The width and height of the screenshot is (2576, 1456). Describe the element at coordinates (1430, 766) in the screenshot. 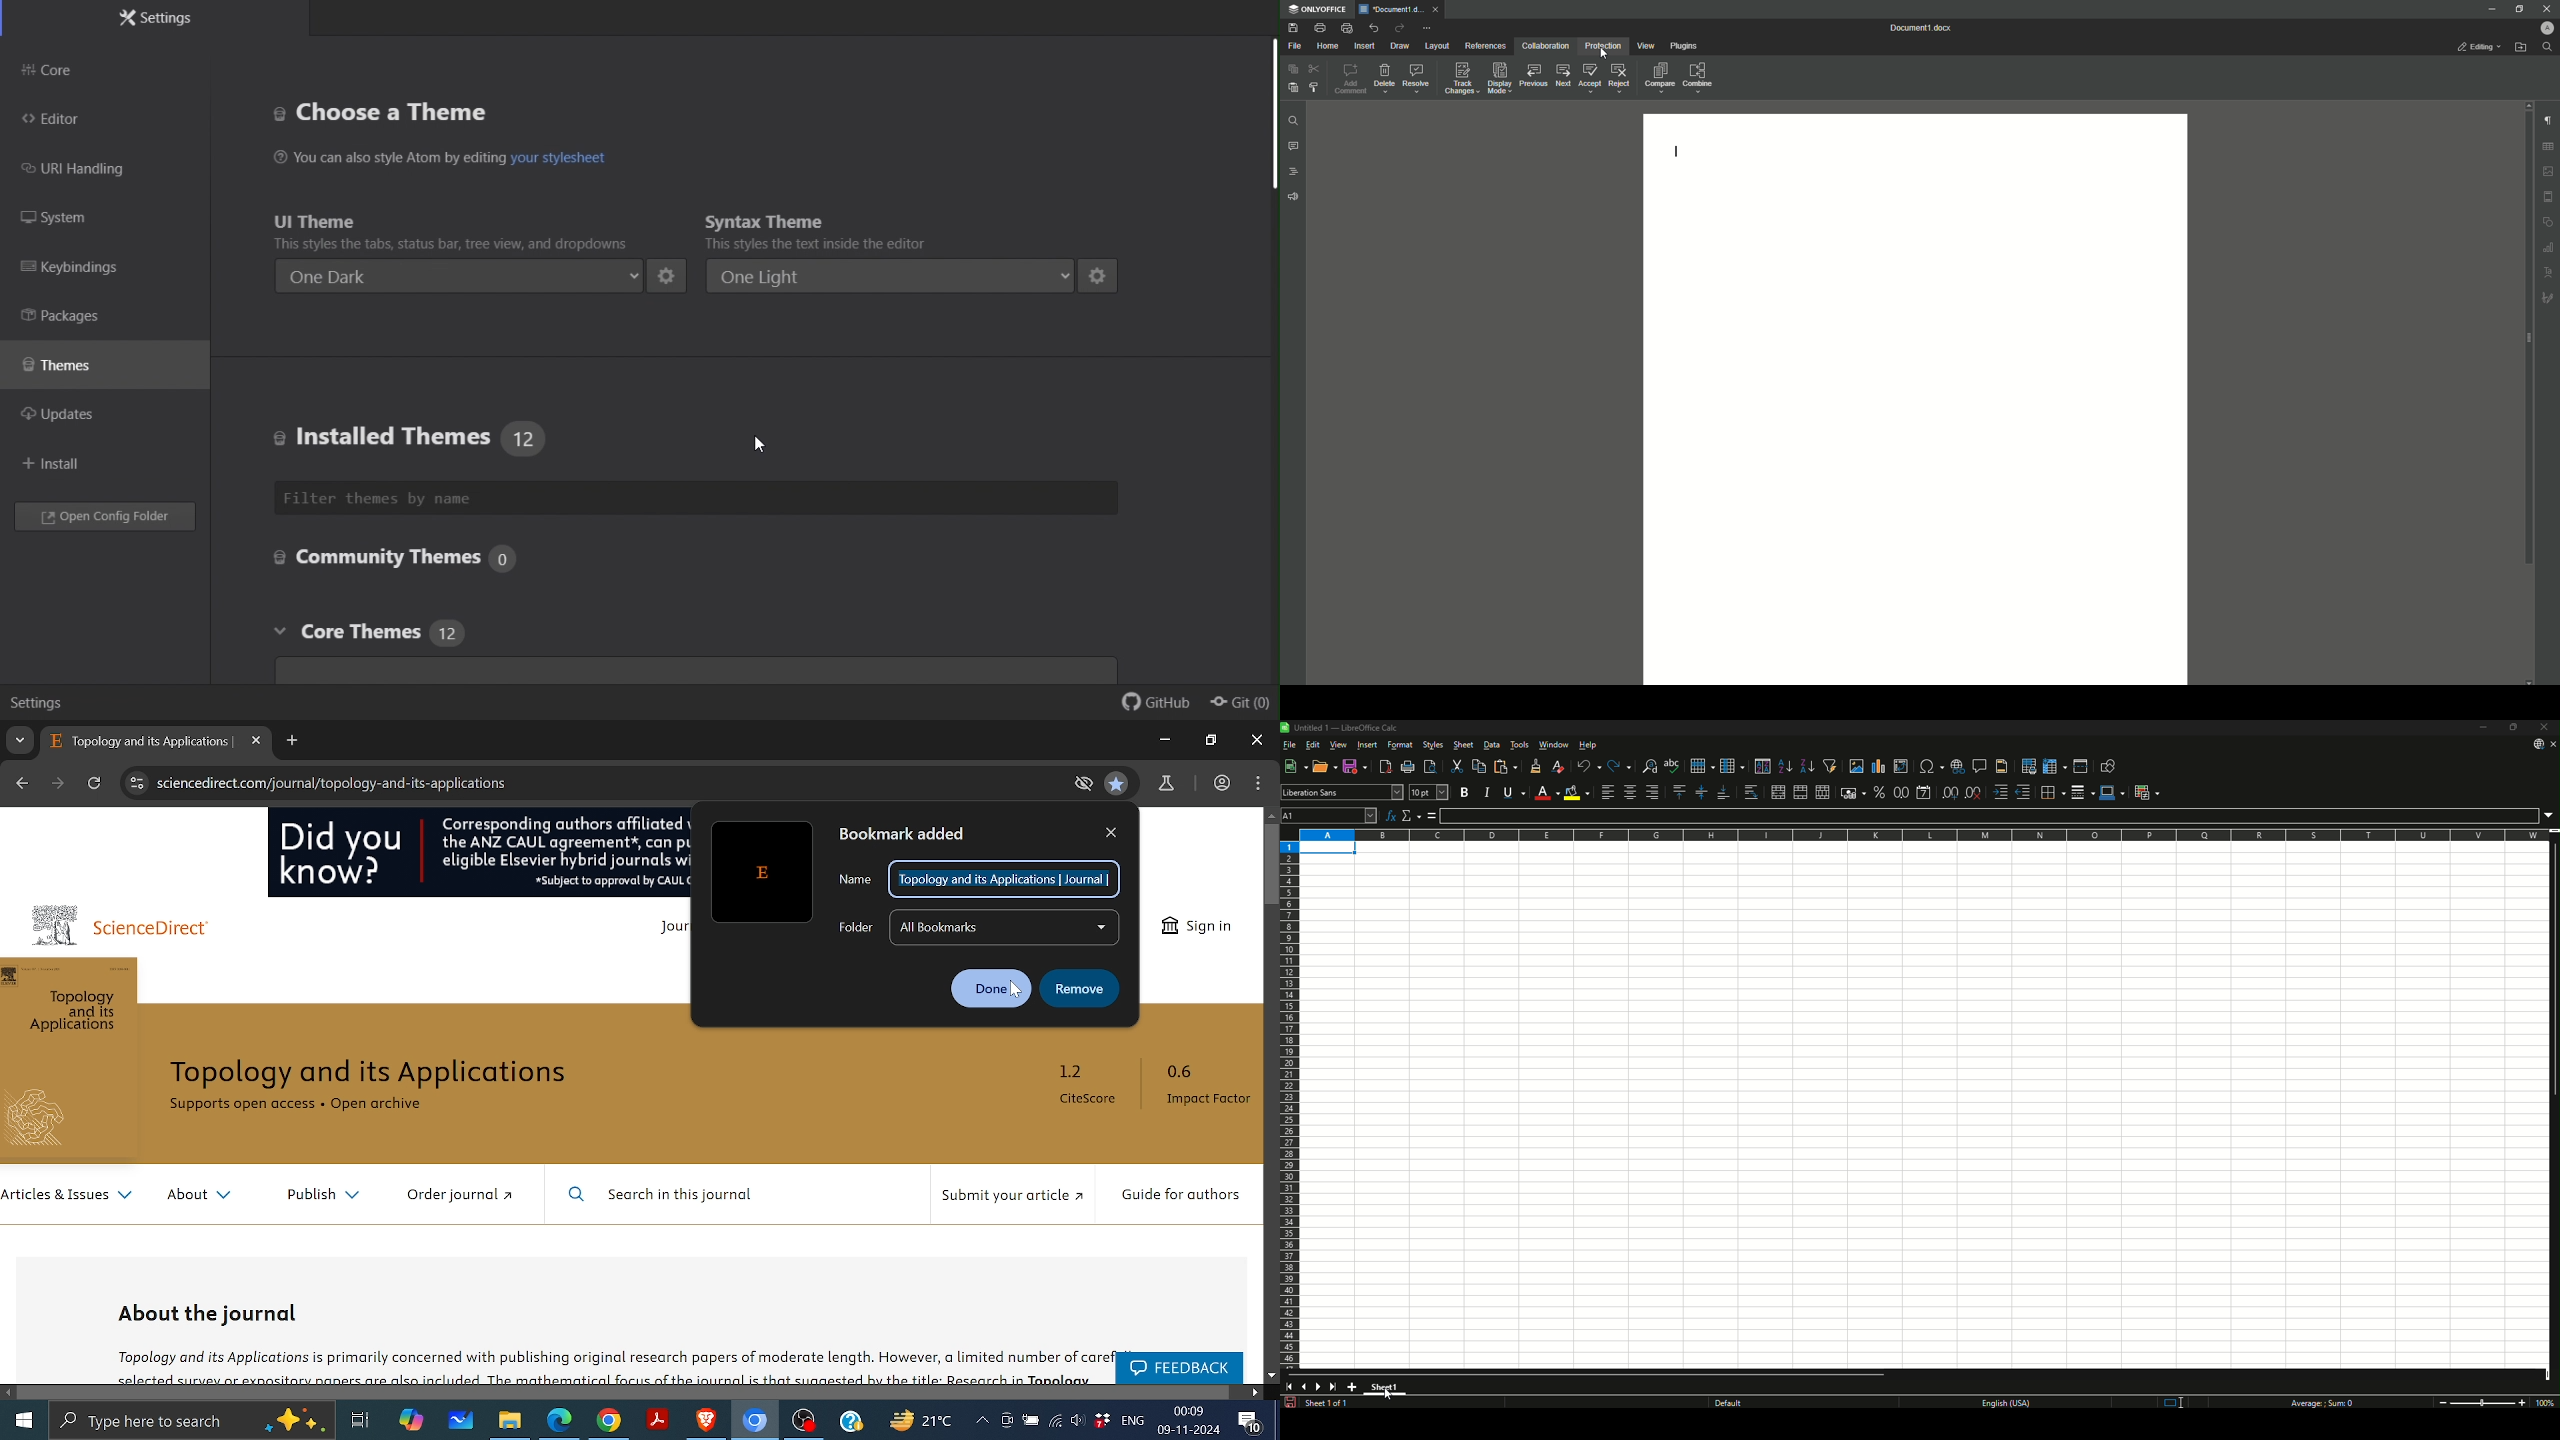

I see `Toggle Print Preview` at that location.